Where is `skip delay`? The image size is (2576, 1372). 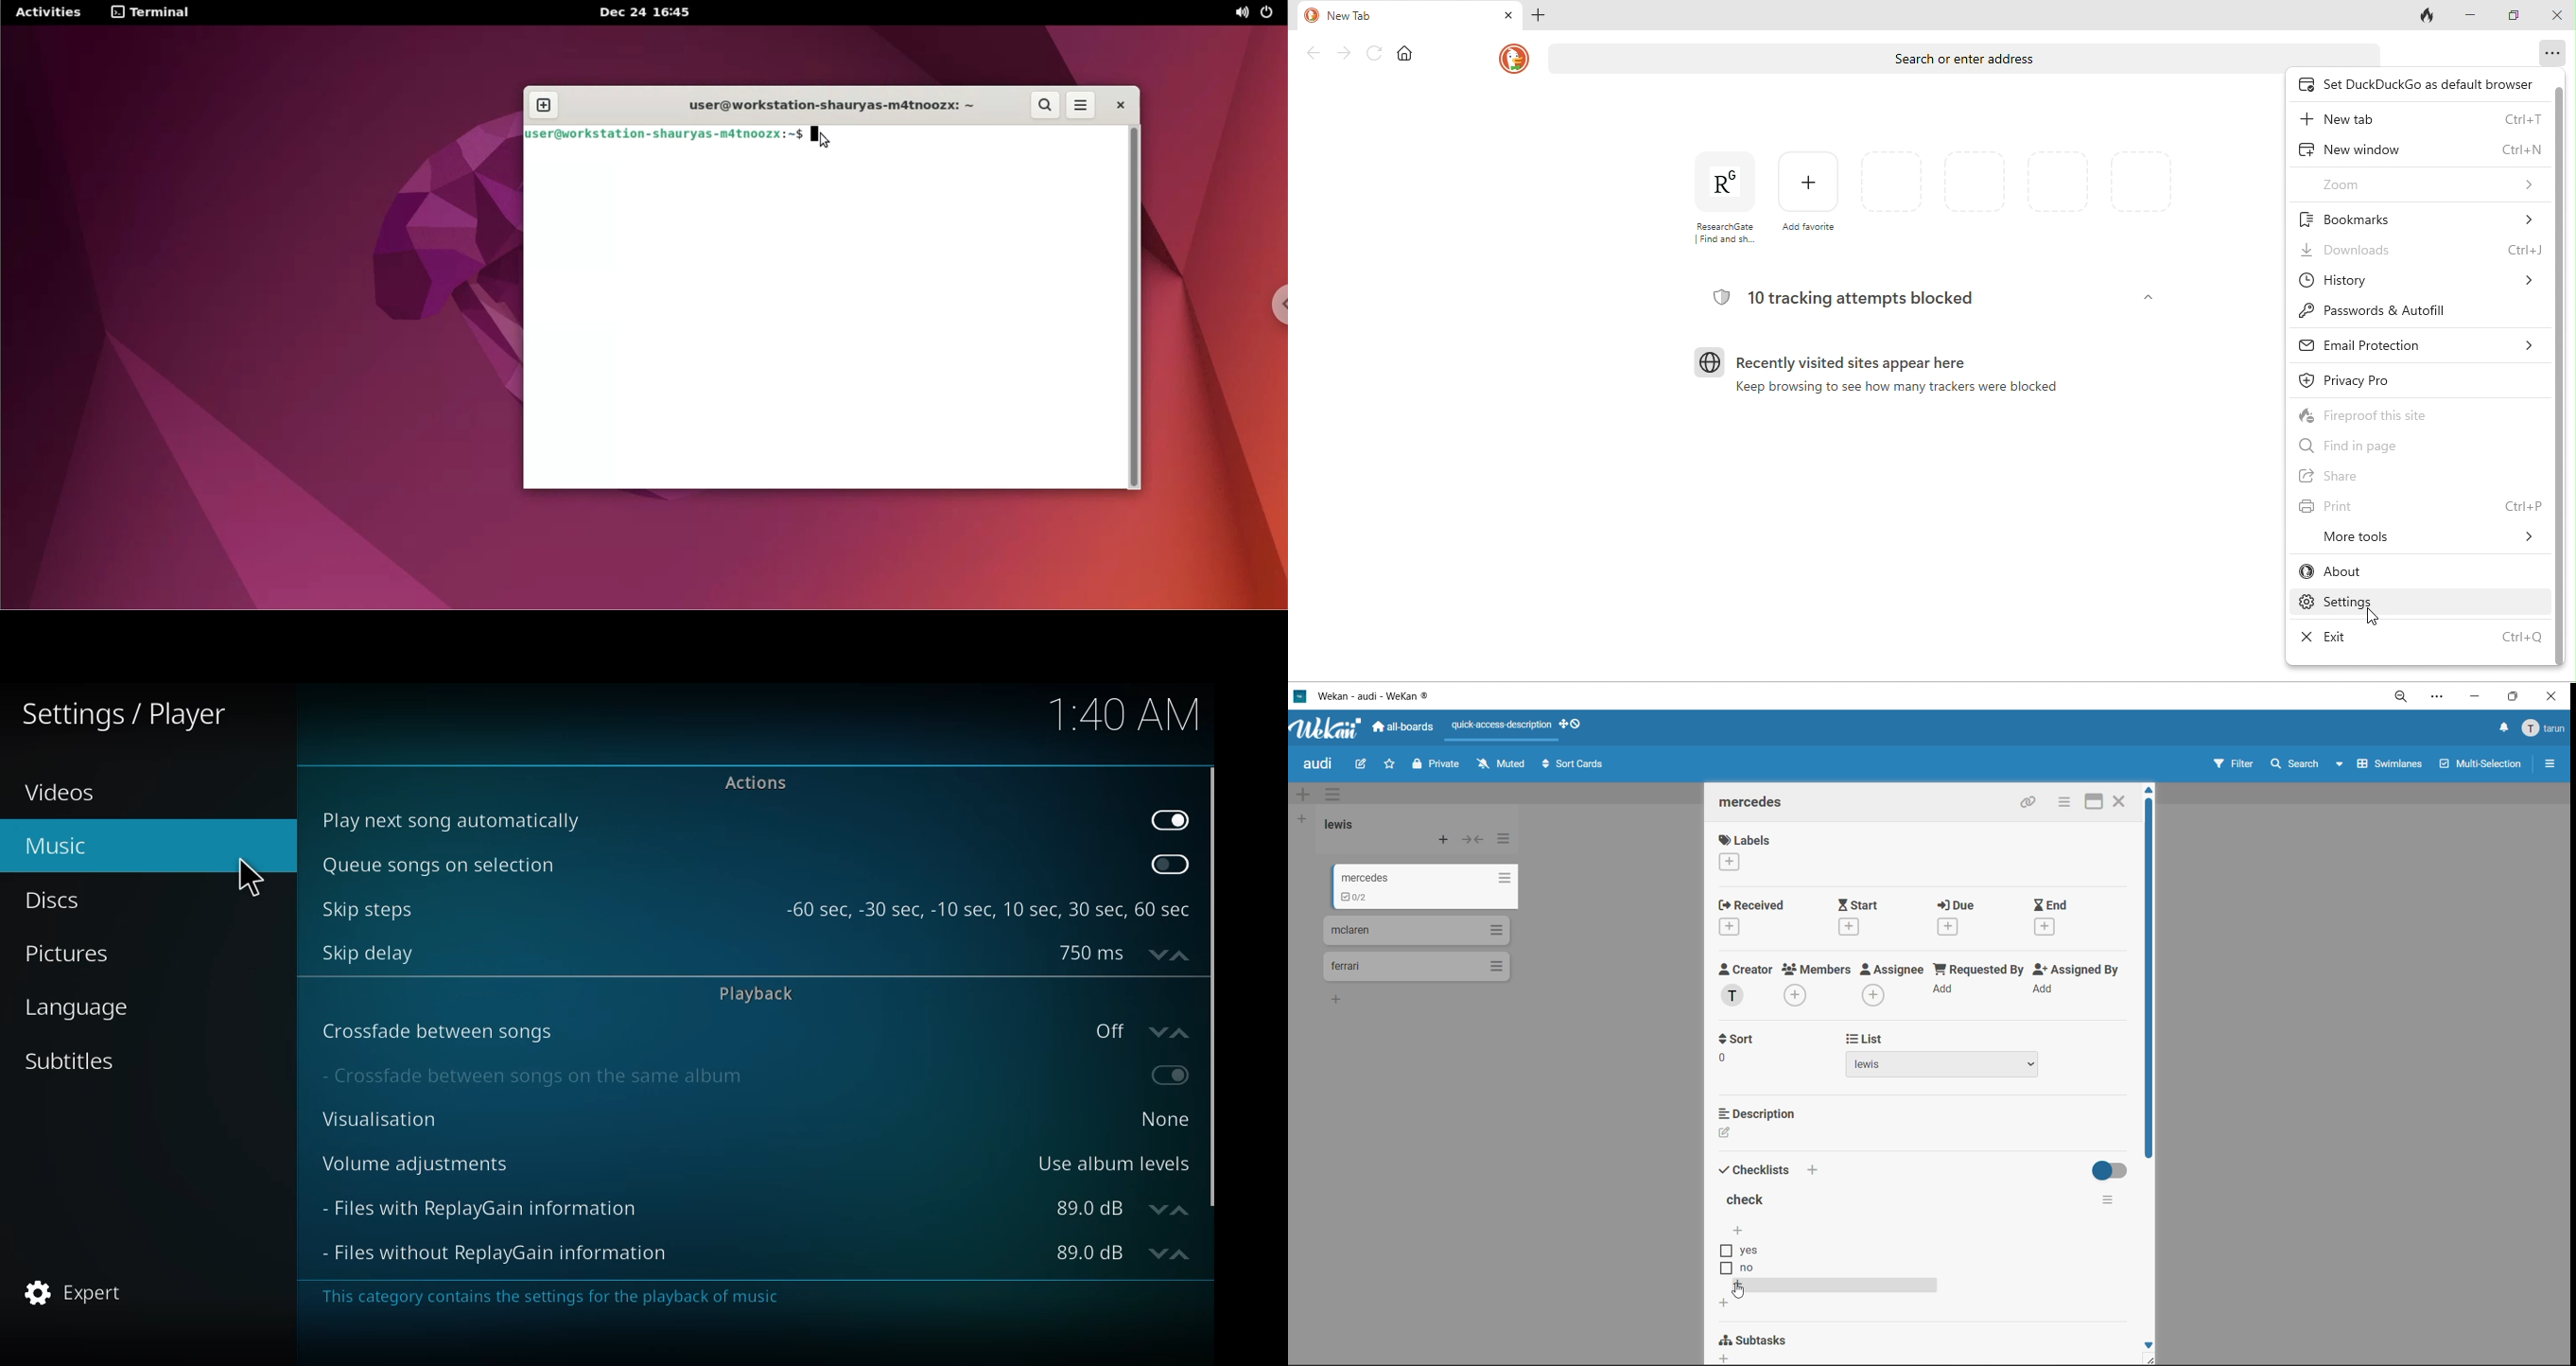 skip delay is located at coordinates (368, 952).